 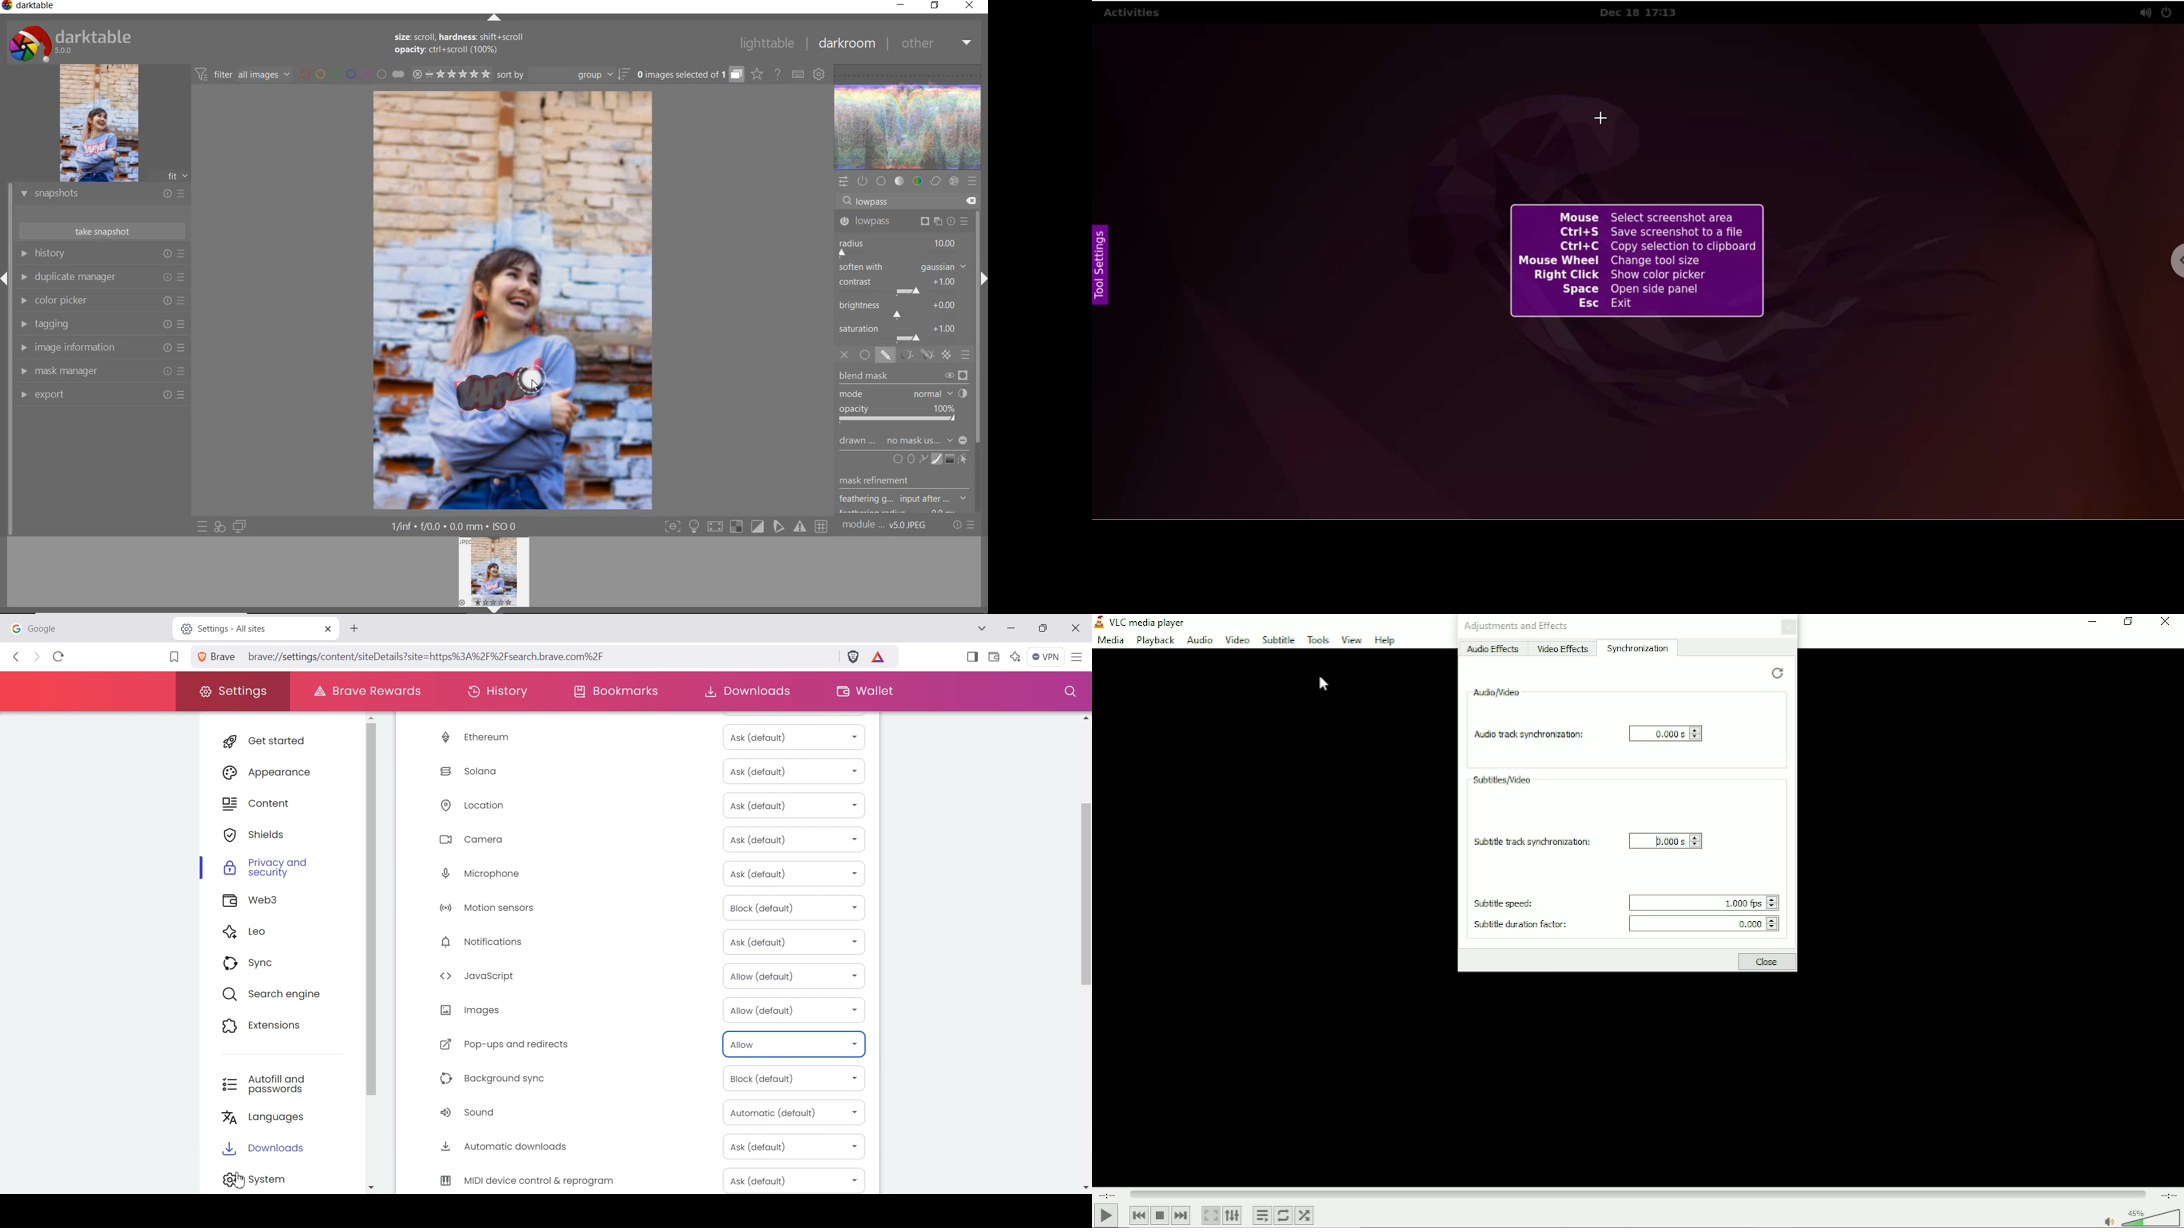 What do you see at coordinates (969, 6) in the screenshot?
I see `close` at bounding box center [969, 6].